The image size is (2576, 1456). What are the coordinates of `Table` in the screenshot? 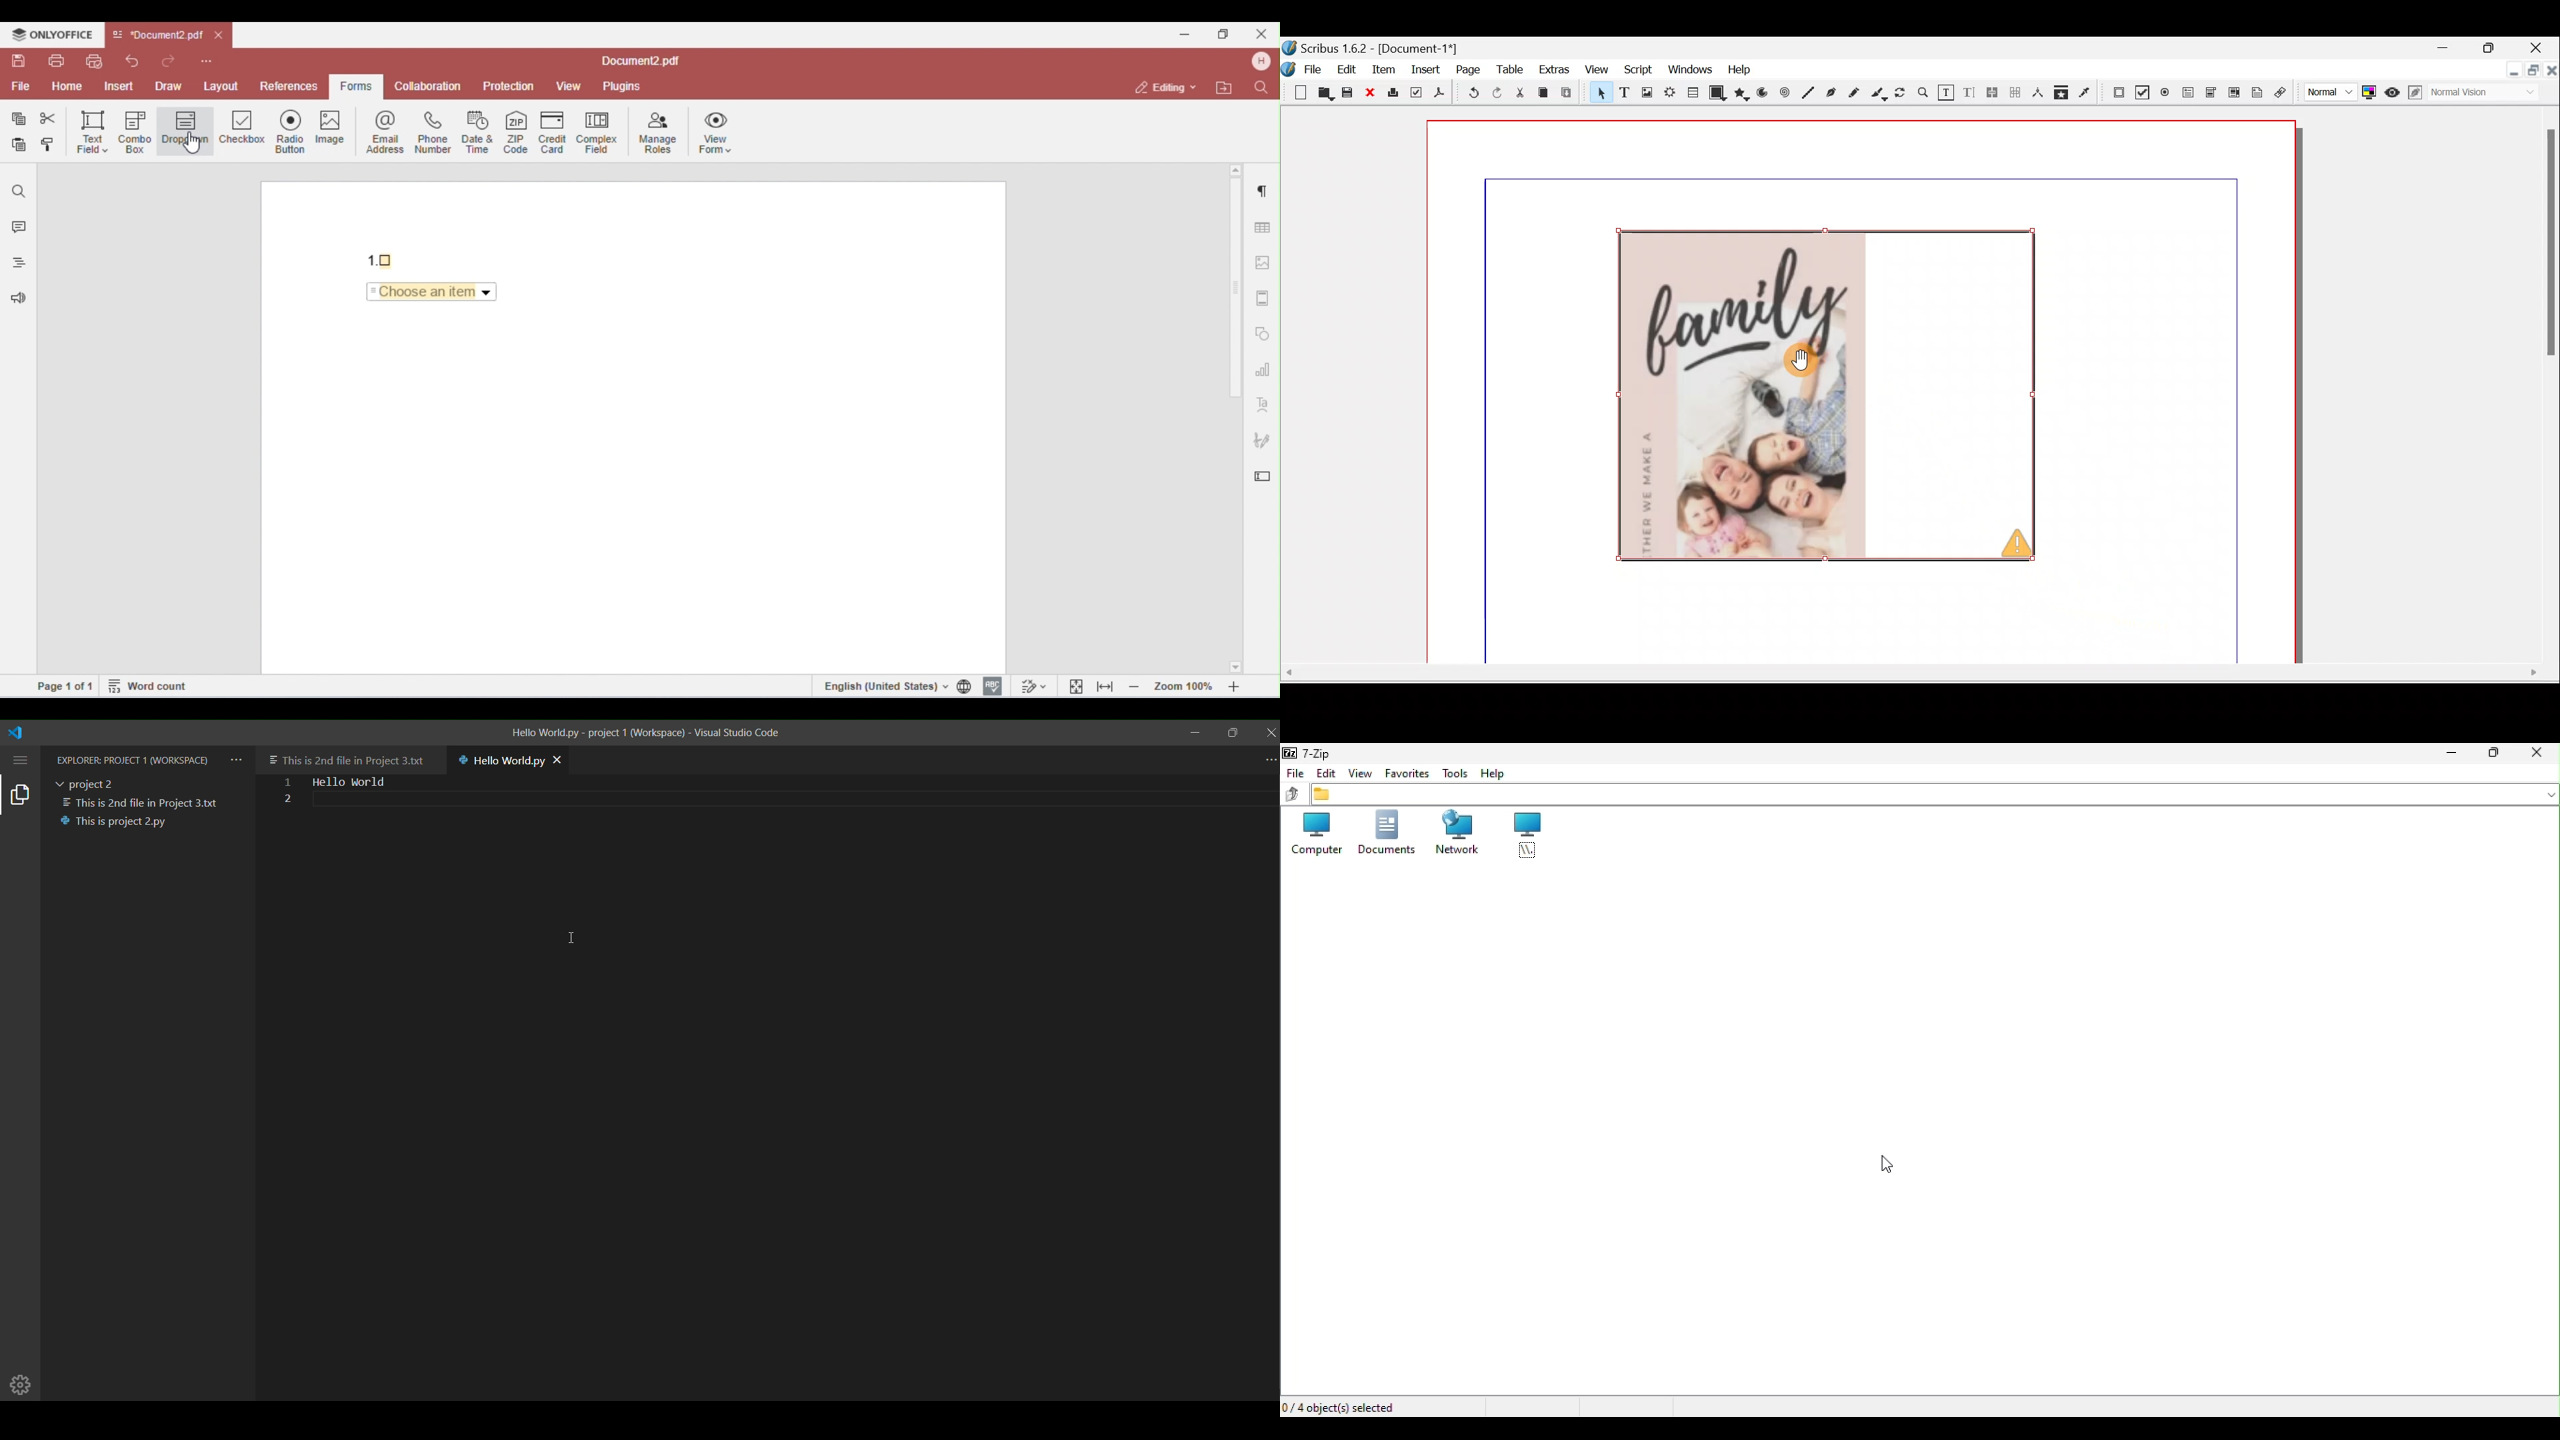 It's located at (1695, 96).